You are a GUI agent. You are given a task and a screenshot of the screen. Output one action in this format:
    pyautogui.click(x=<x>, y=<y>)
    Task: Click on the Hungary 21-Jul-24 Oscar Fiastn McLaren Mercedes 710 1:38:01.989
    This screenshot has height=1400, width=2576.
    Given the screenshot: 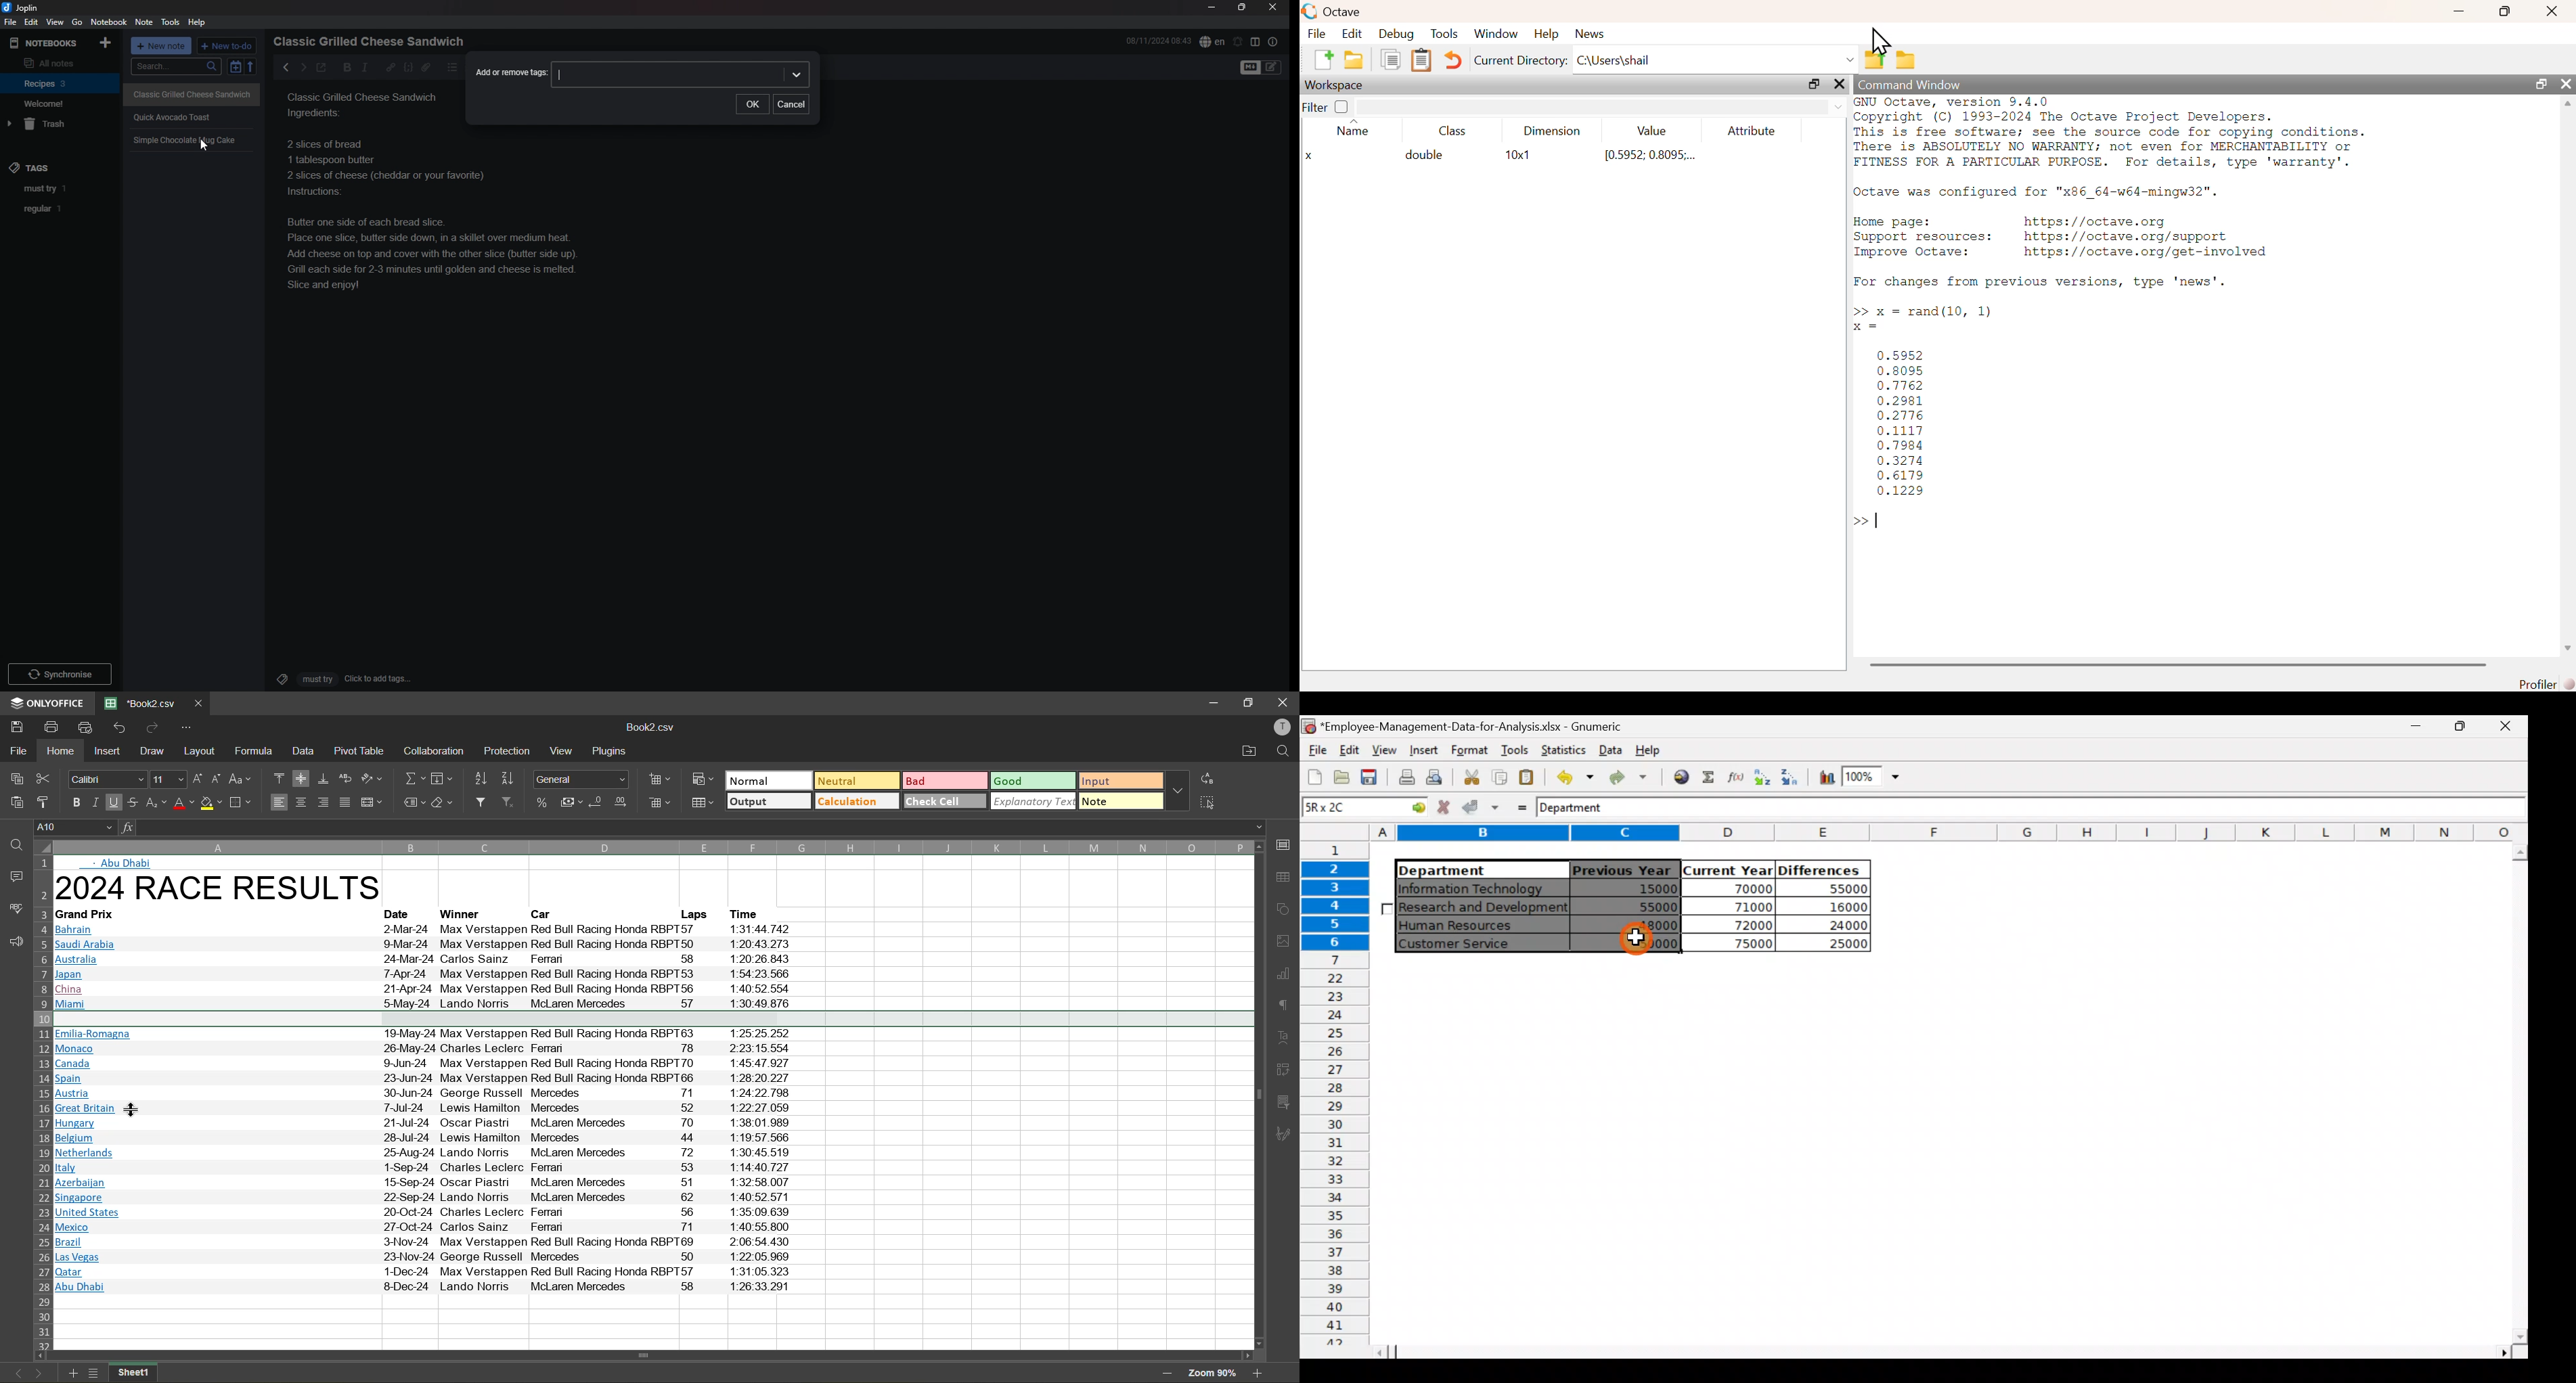 What is the action you would take?
    pyautogui.click(x=423, y=1123)
    